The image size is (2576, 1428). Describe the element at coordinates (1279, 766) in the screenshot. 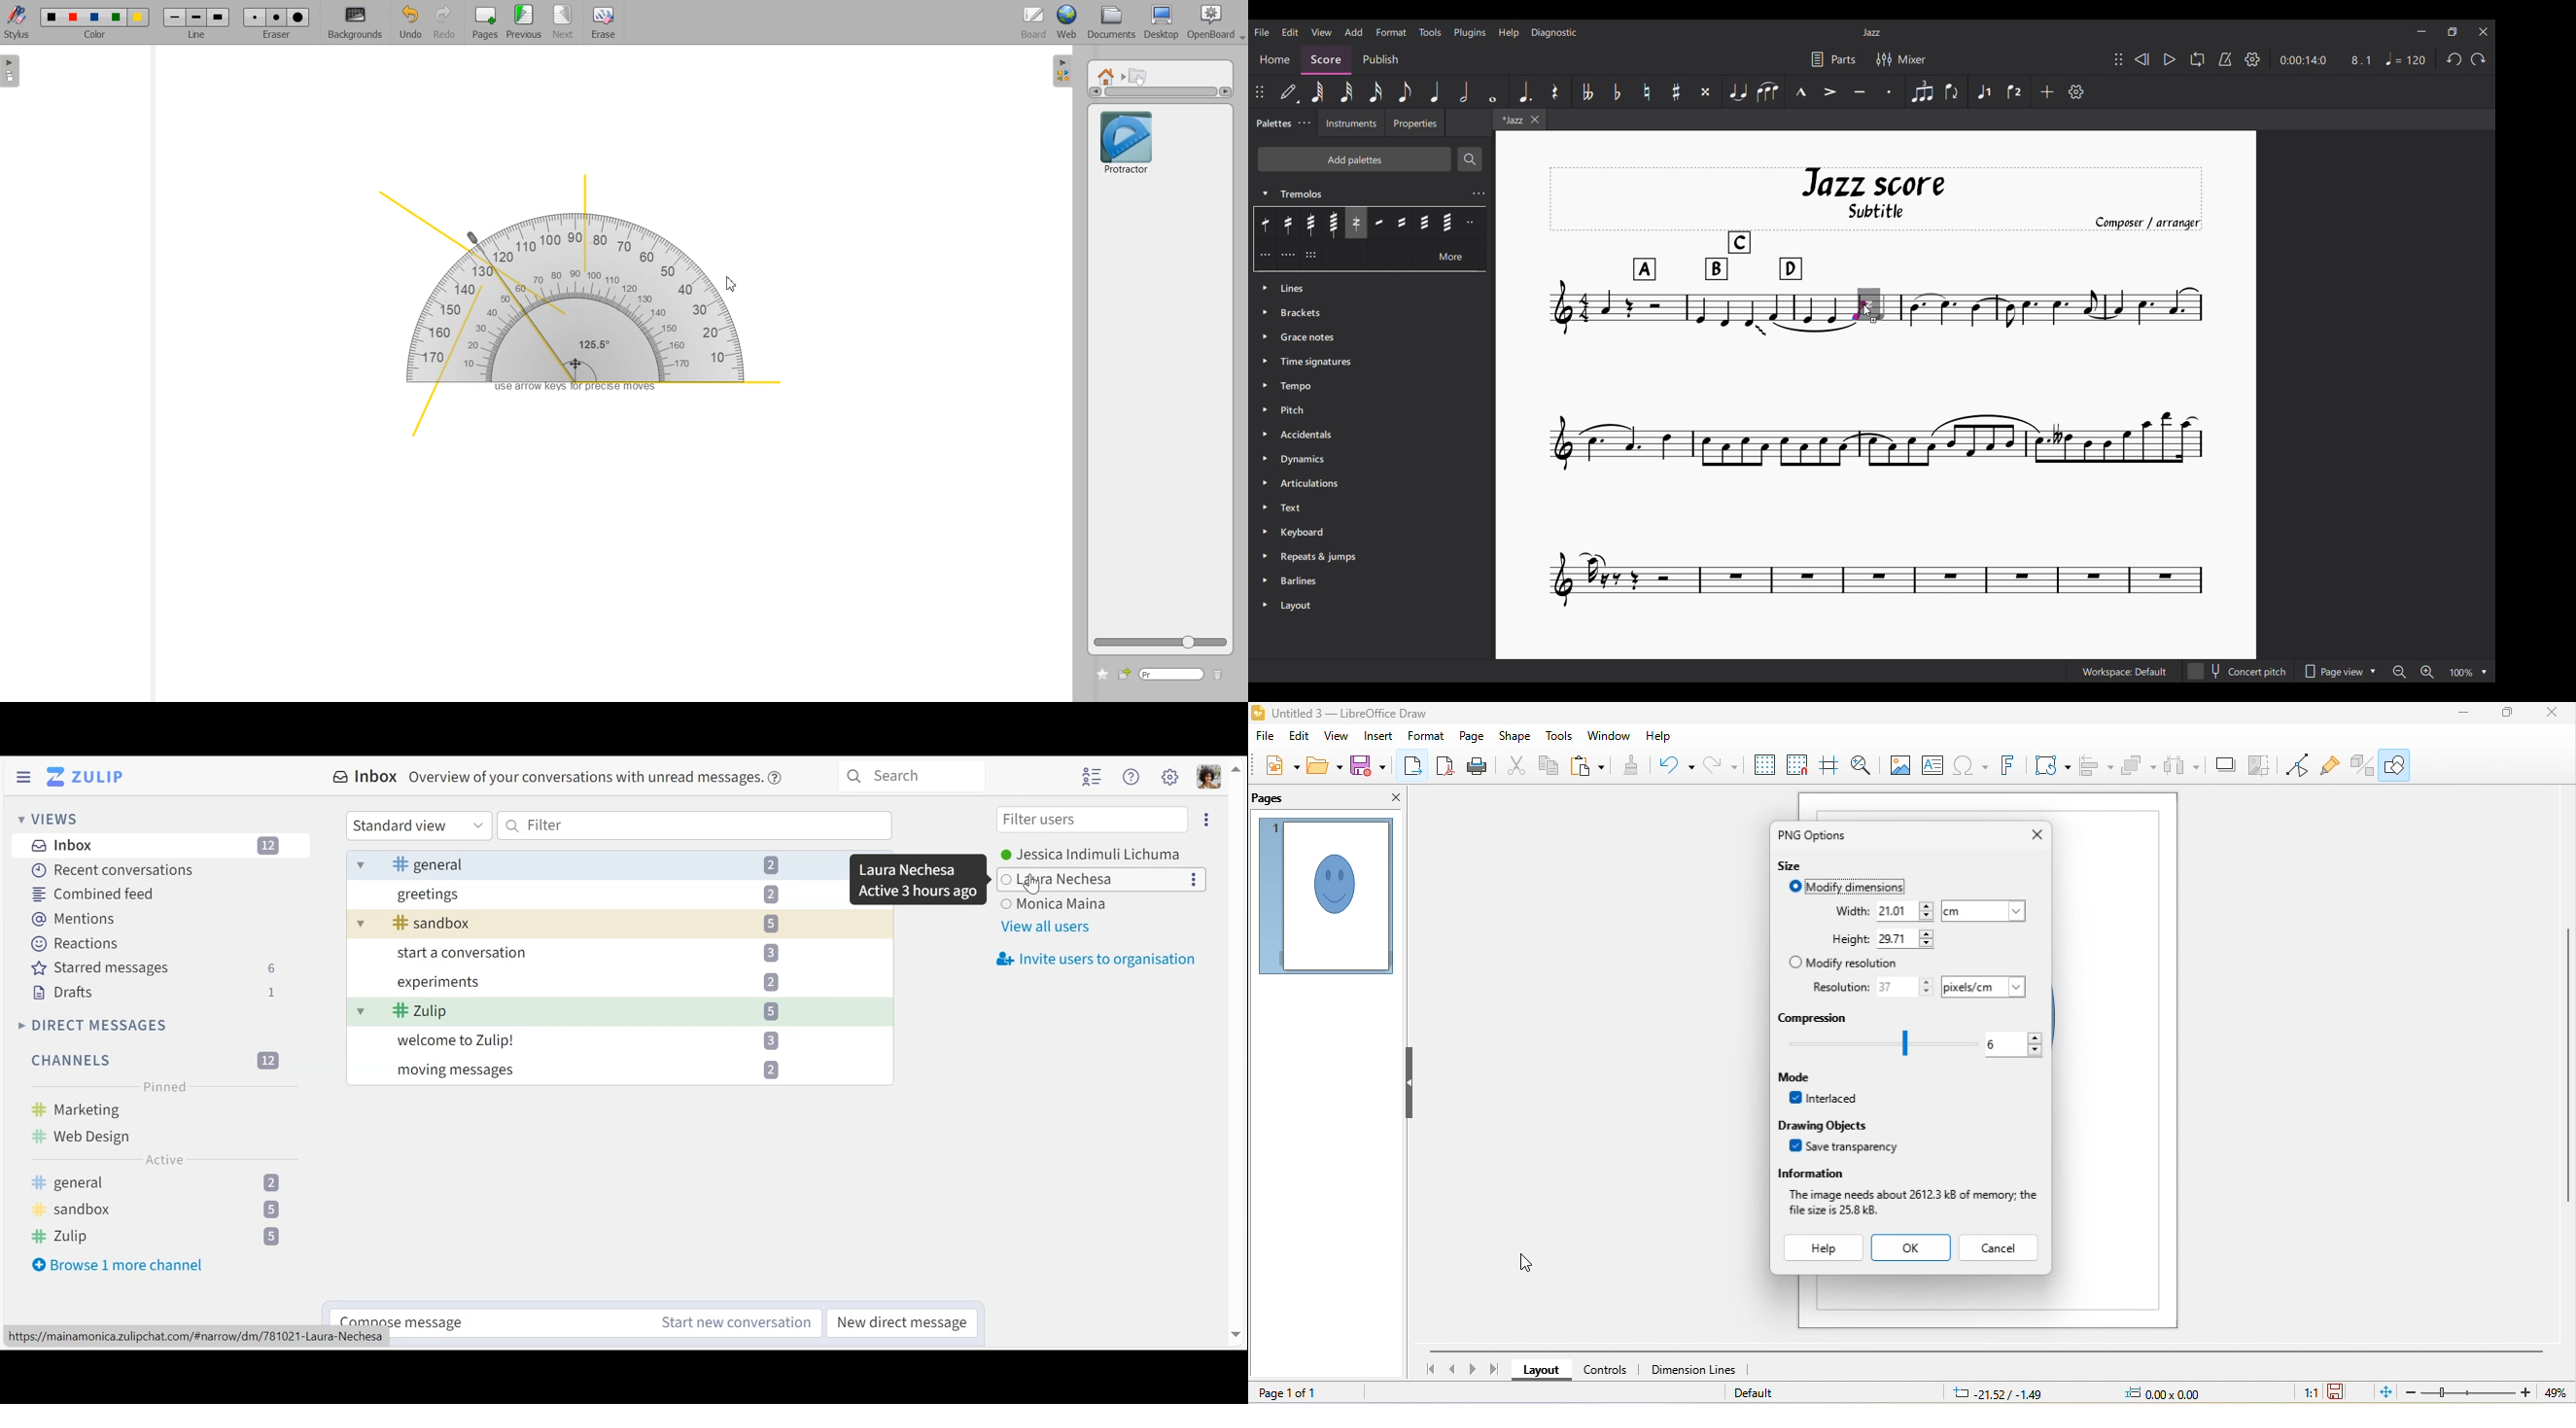

I see `new` at that location.